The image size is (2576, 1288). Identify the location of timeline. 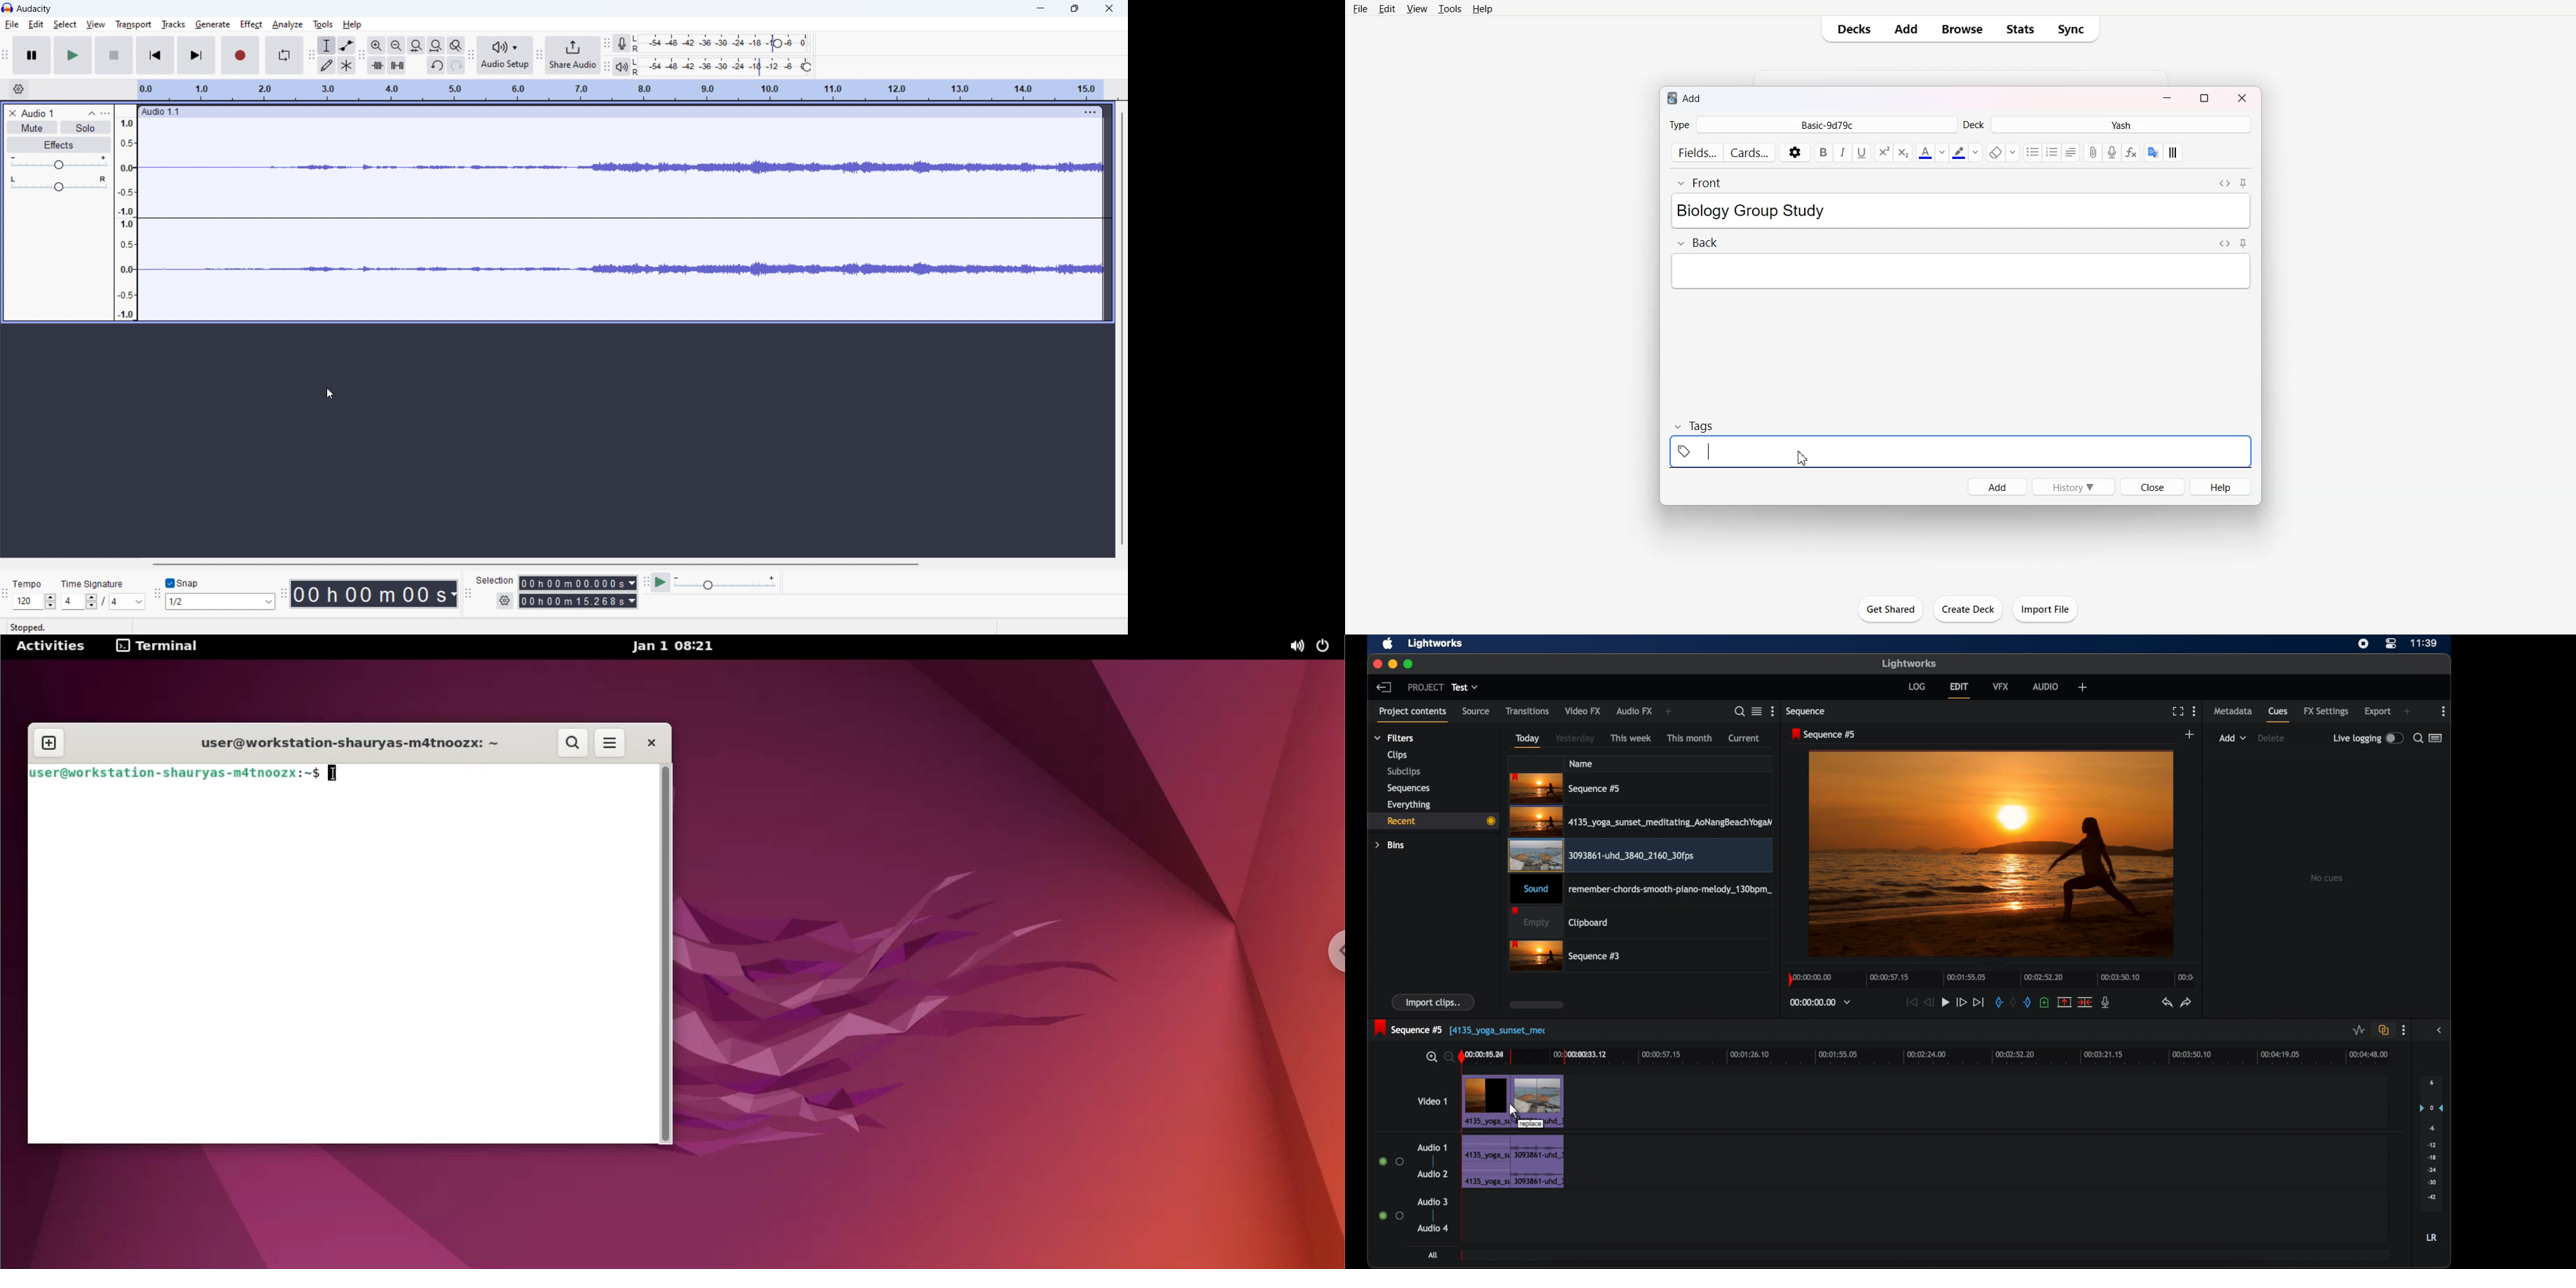
(622, 89).